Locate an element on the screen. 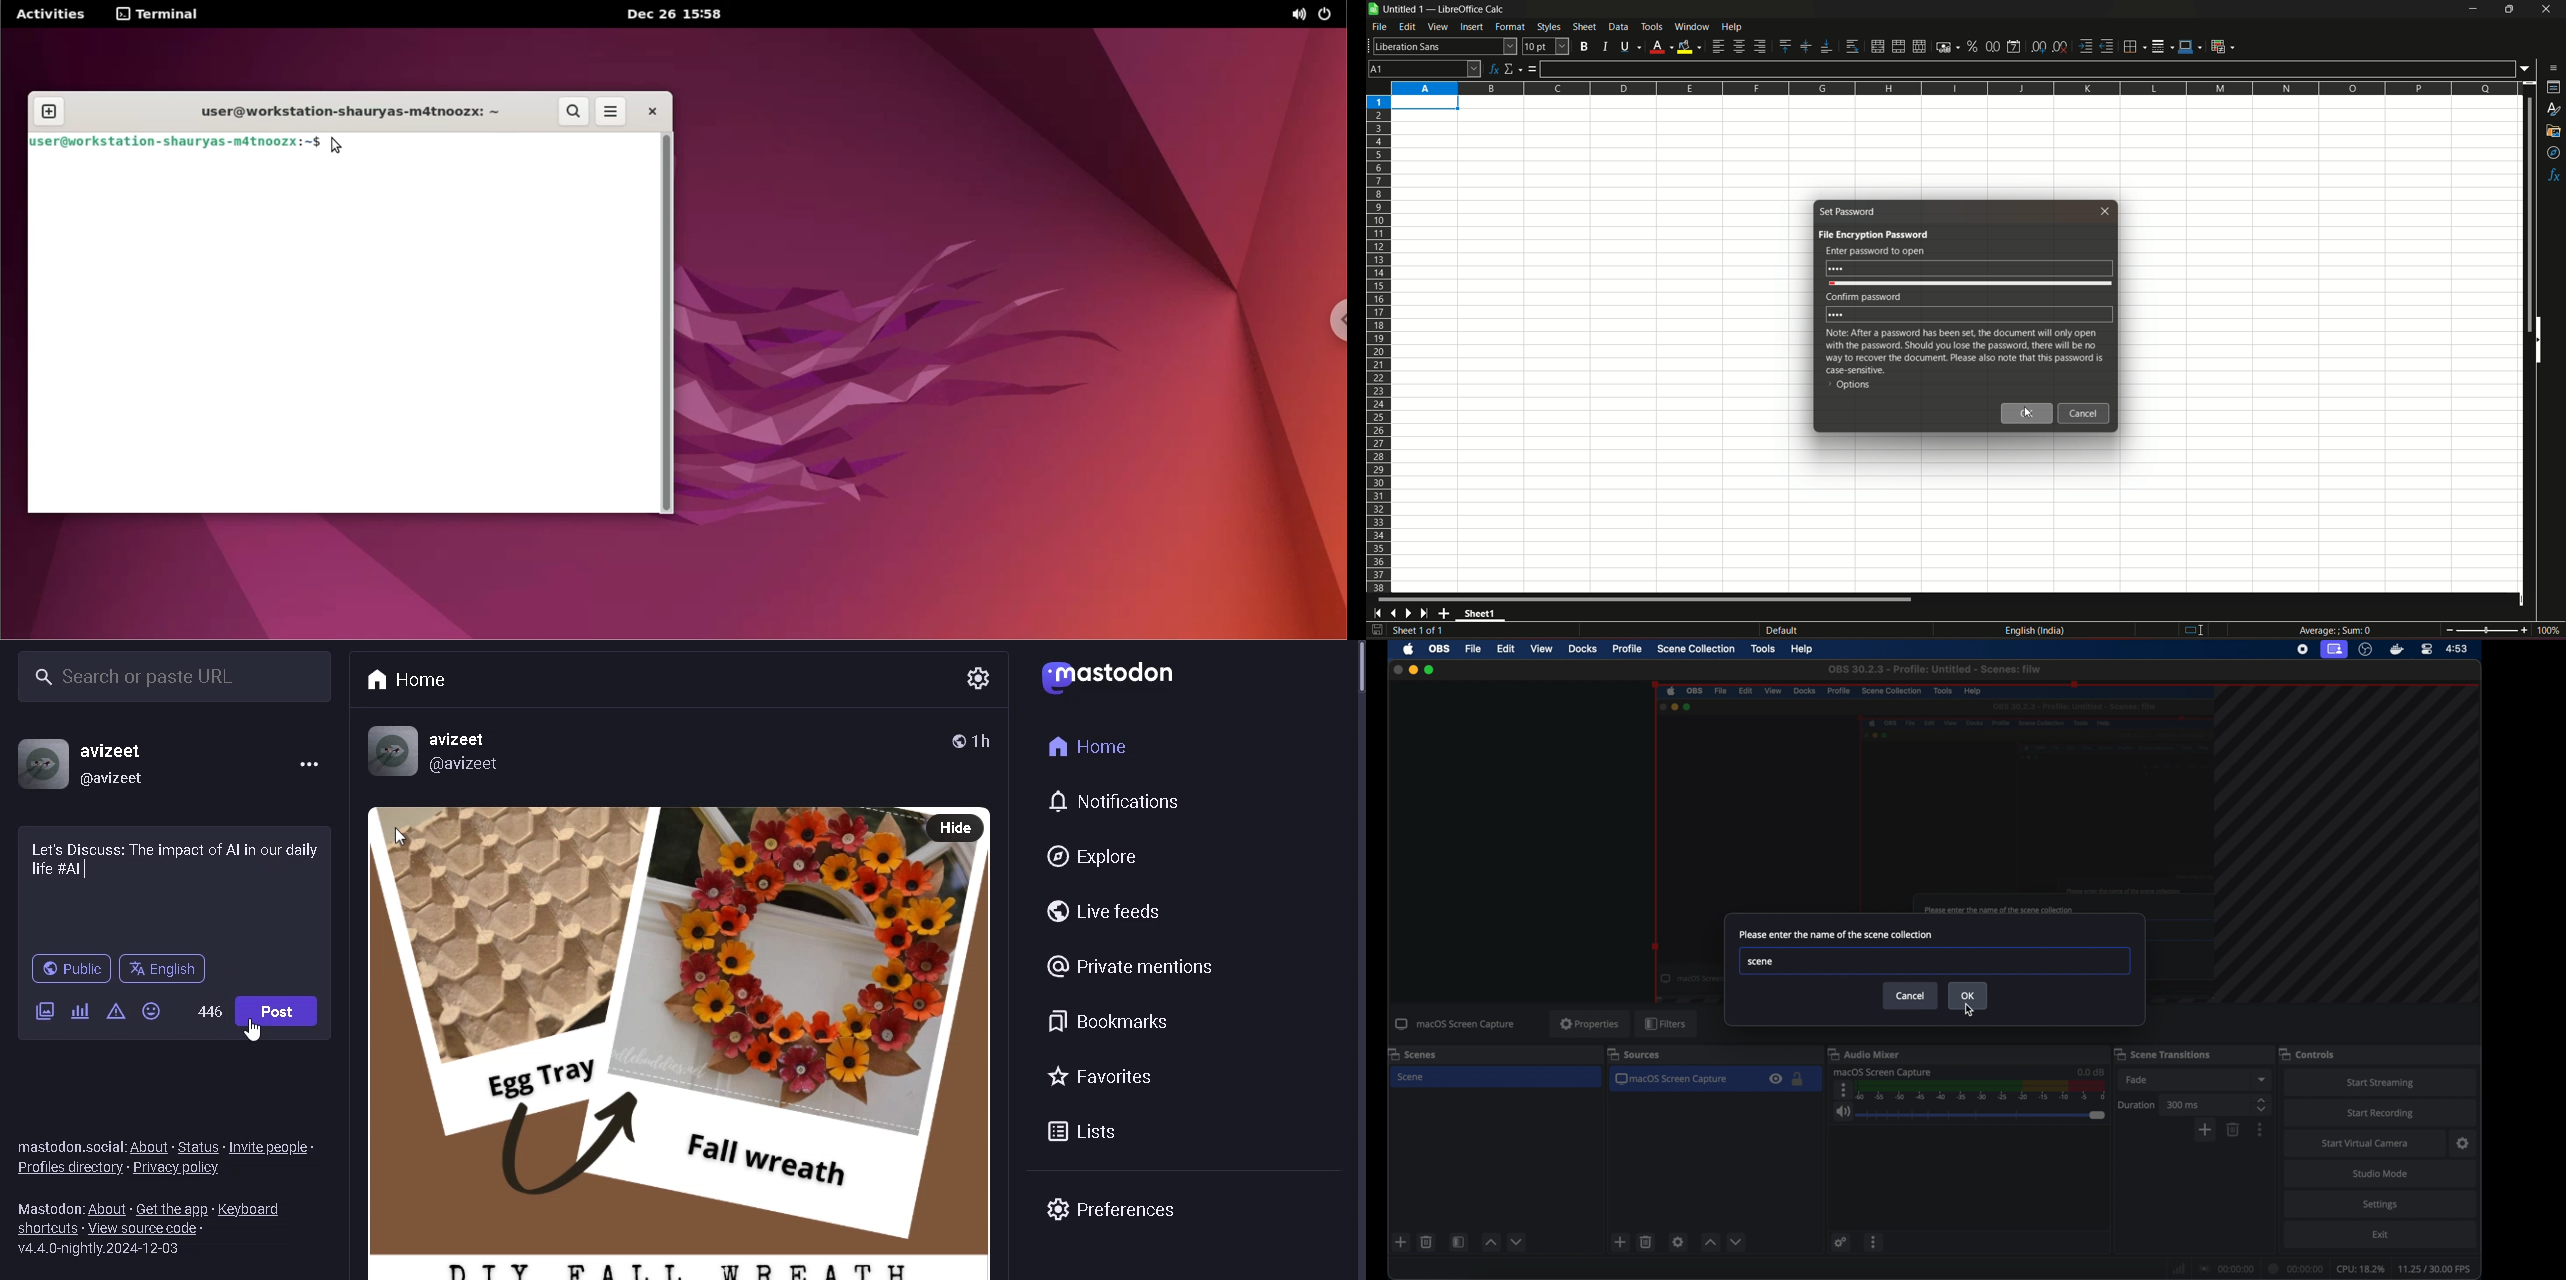  trash is located at coordinates (1646, 1242).